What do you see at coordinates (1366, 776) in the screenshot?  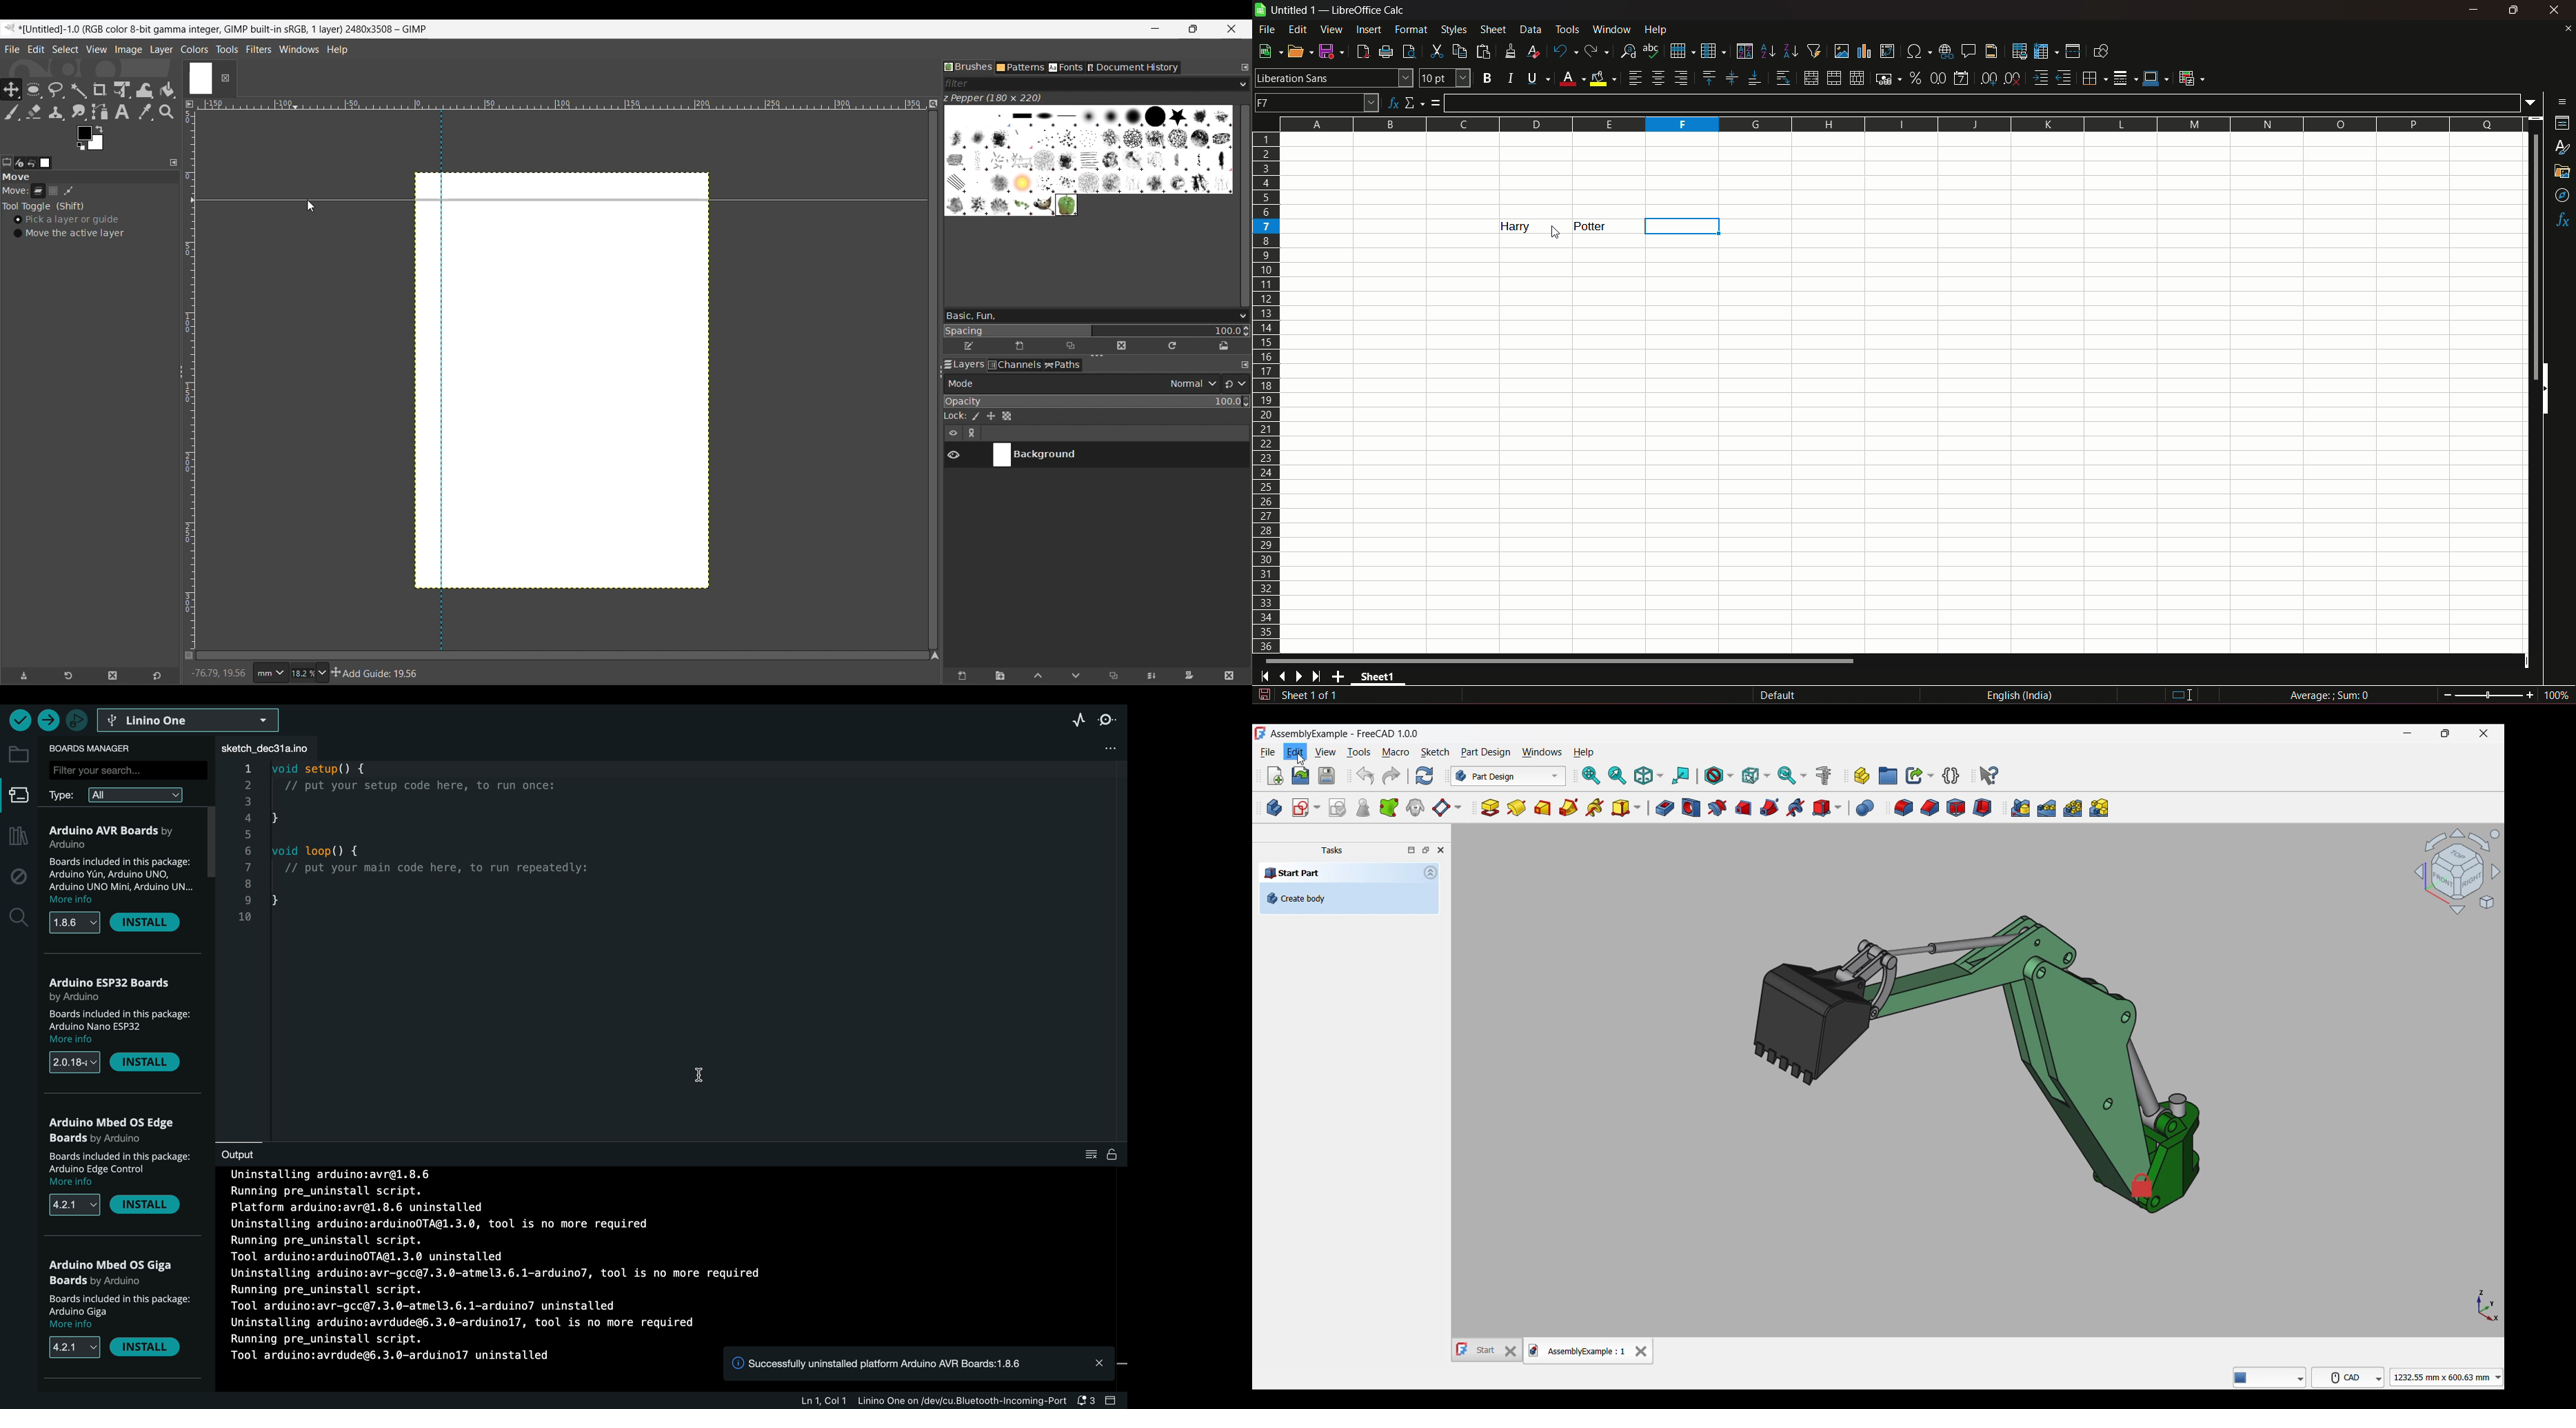 I see `Undo` at bounding box center [1366, 776].